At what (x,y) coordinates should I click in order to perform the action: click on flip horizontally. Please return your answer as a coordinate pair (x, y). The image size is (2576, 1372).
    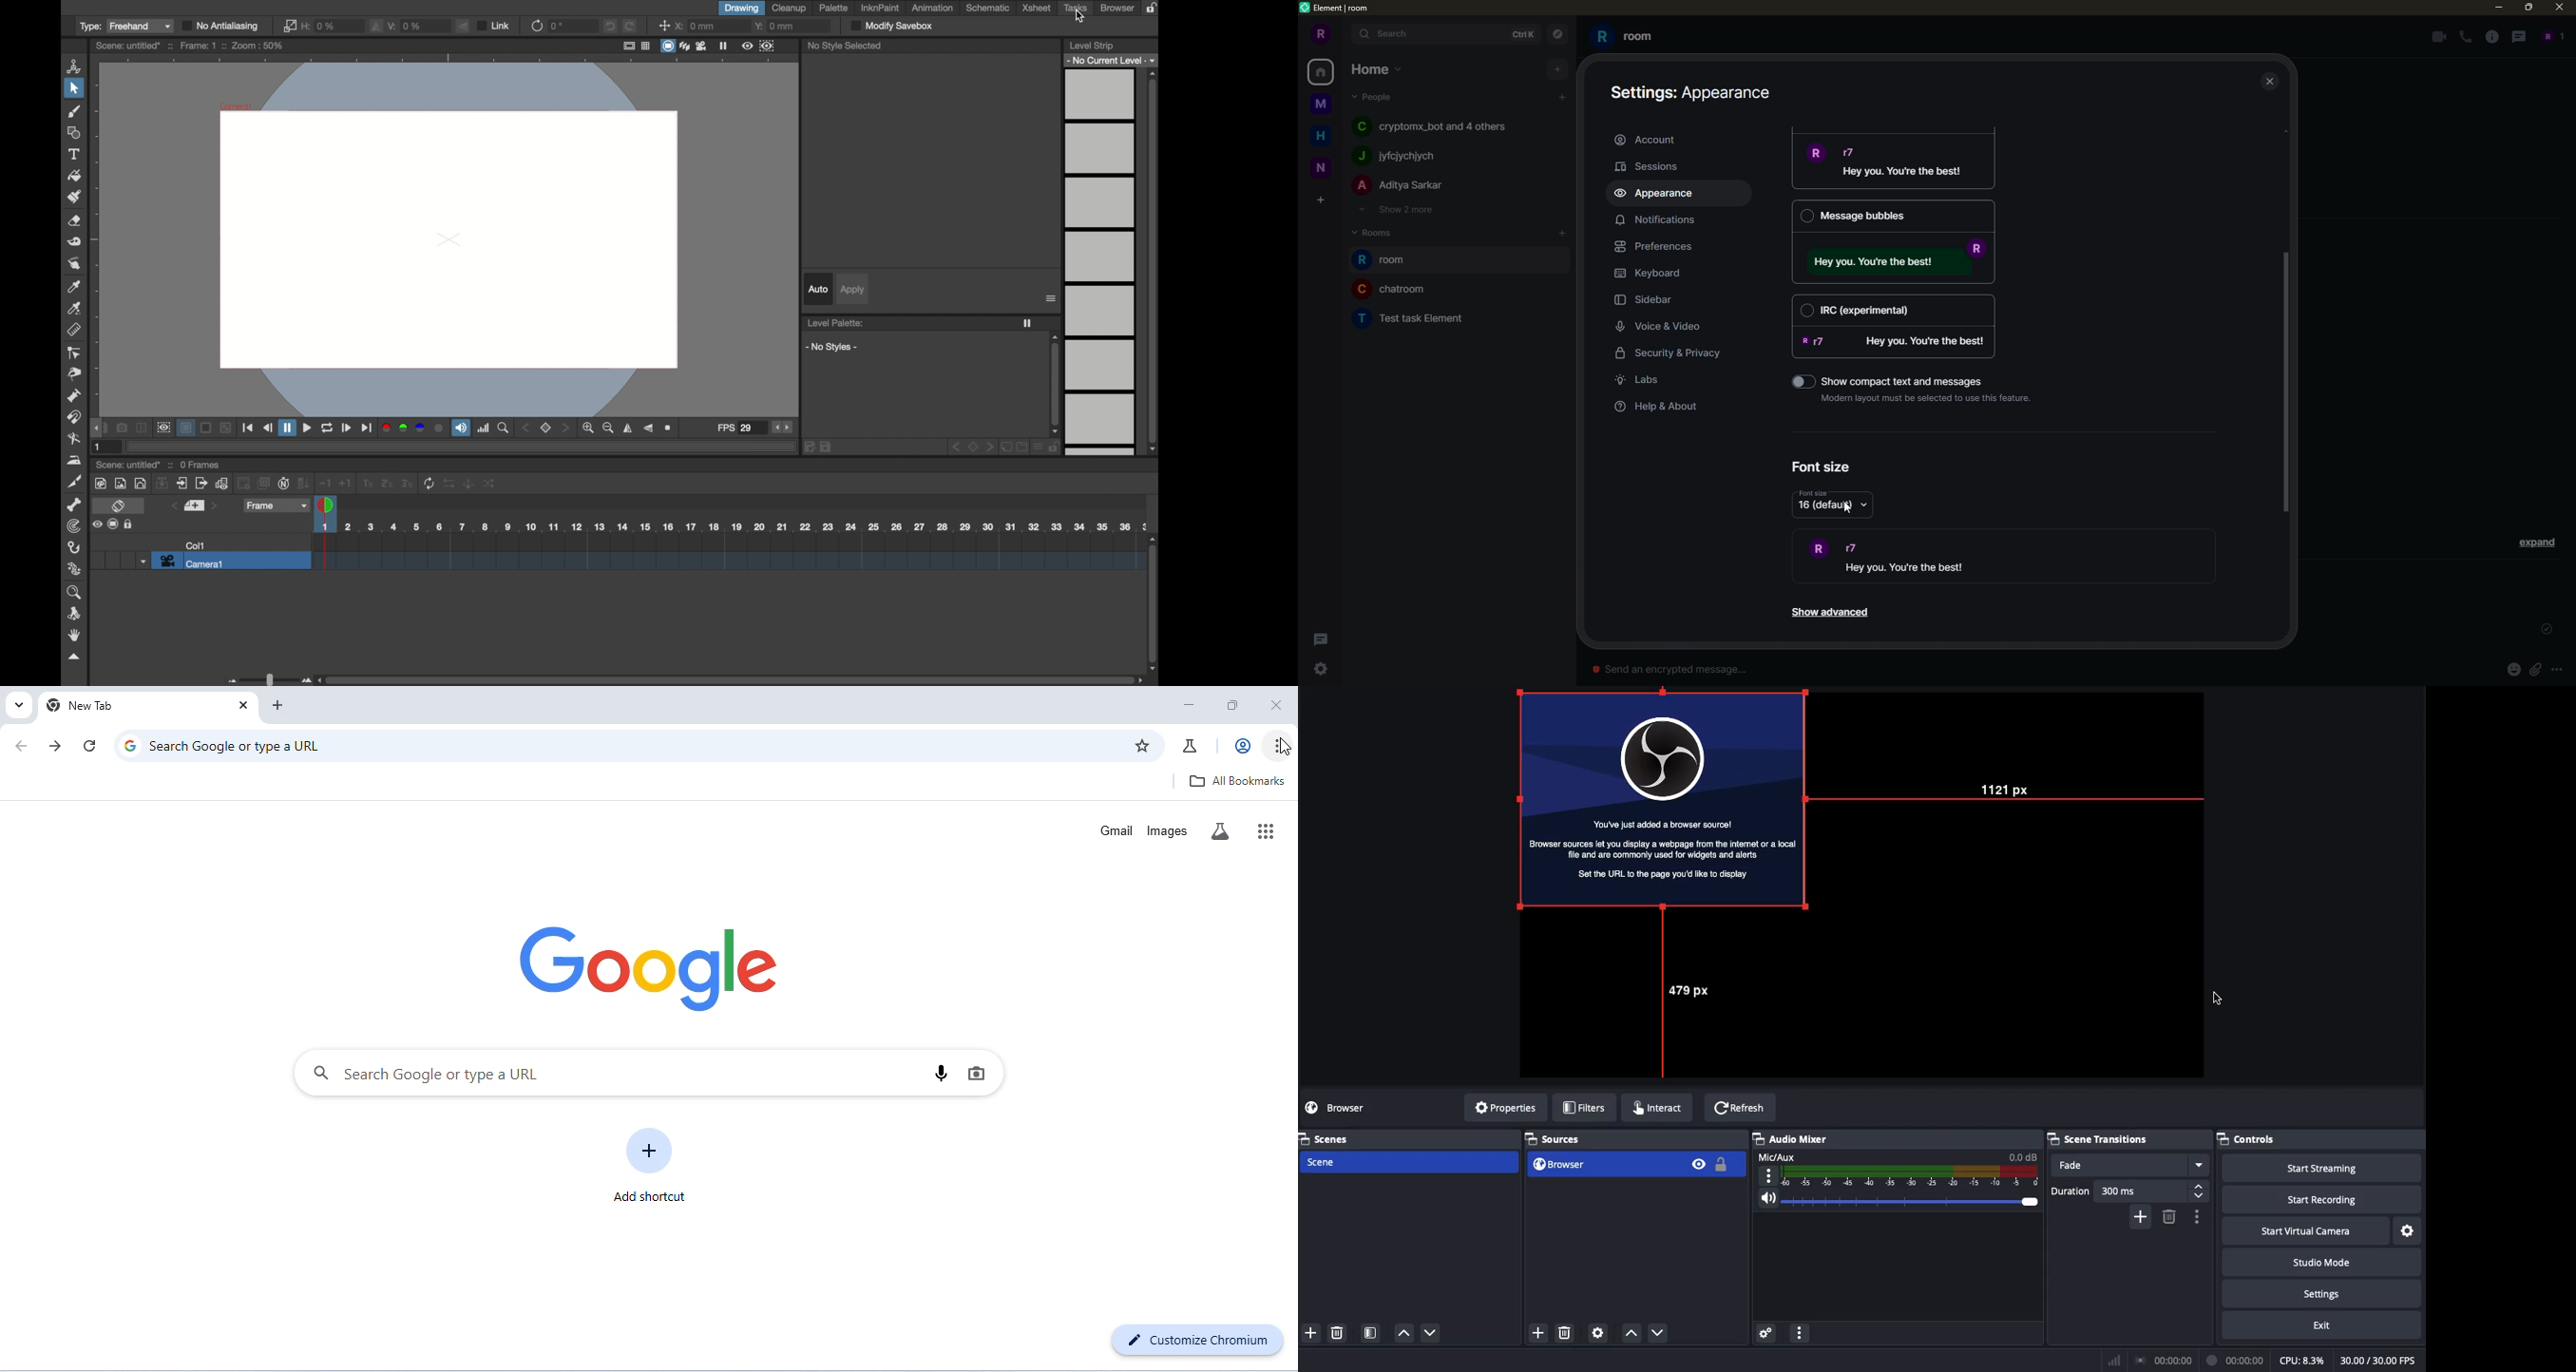
    Looking at the image, I should click on (462, 25).